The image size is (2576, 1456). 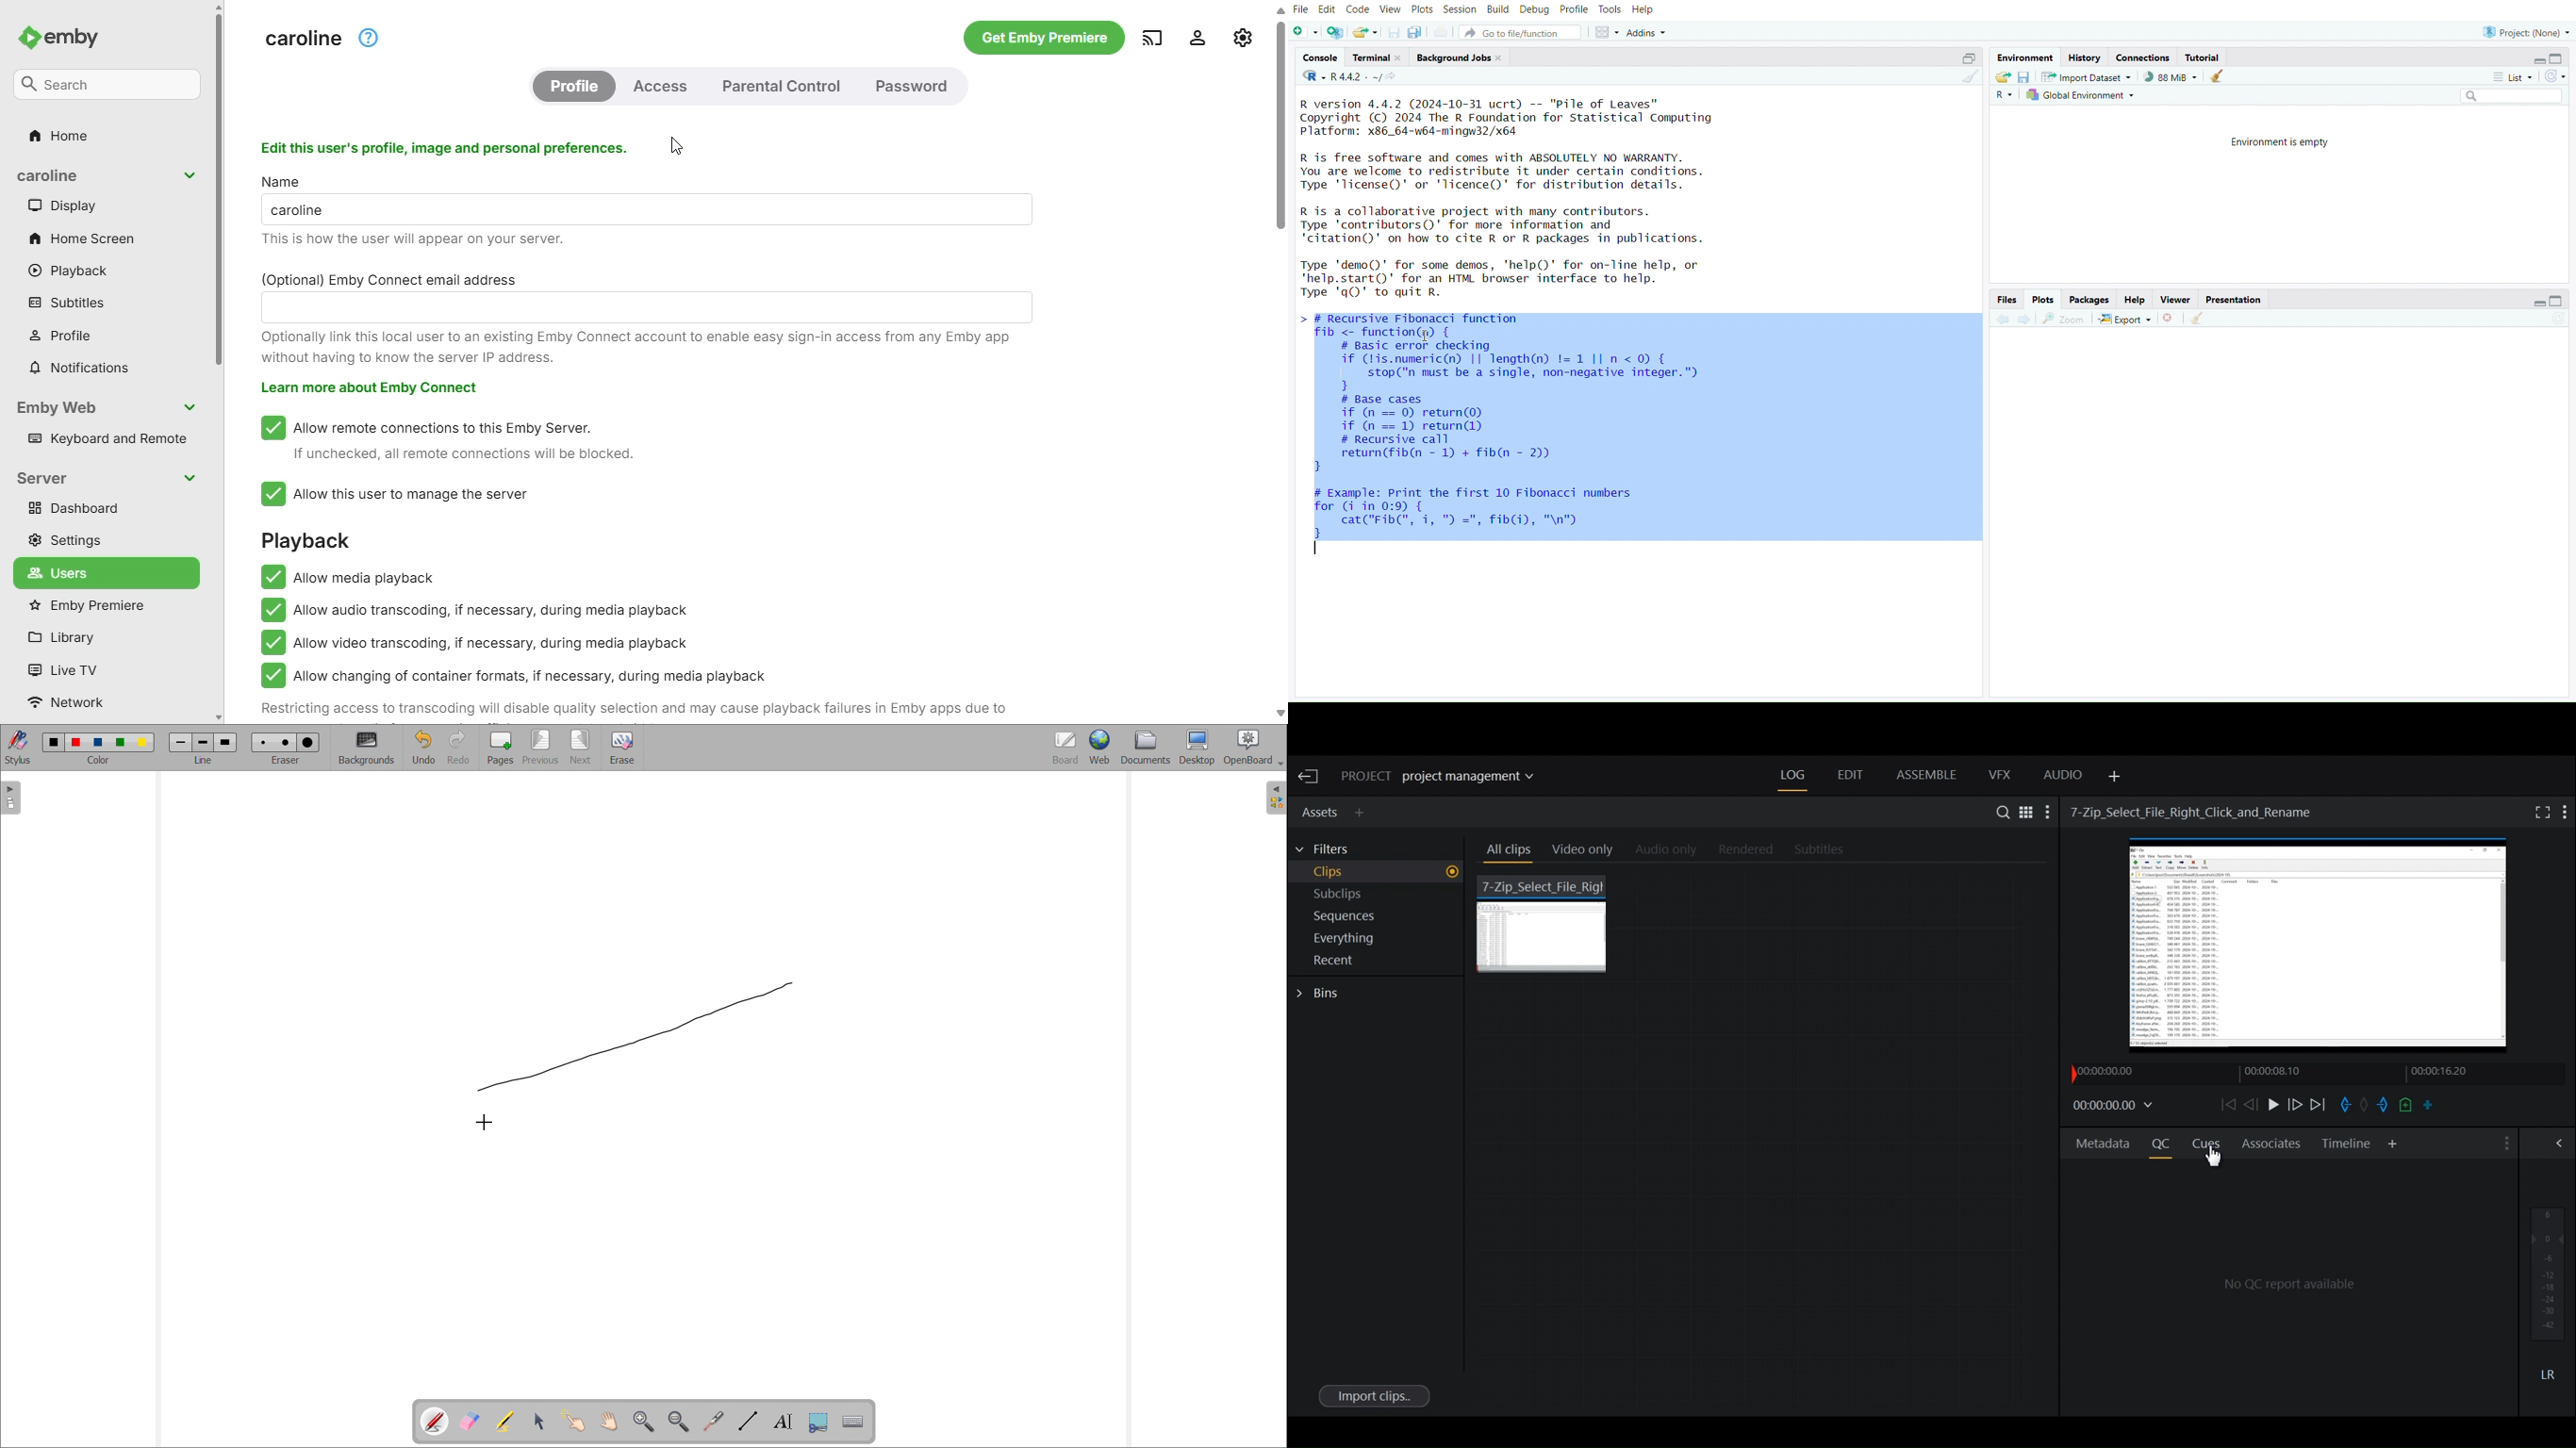 What do you see at coordinates (1336, 34) in the screenshot?
I see `create a project` at bounding box center [1336, 34].